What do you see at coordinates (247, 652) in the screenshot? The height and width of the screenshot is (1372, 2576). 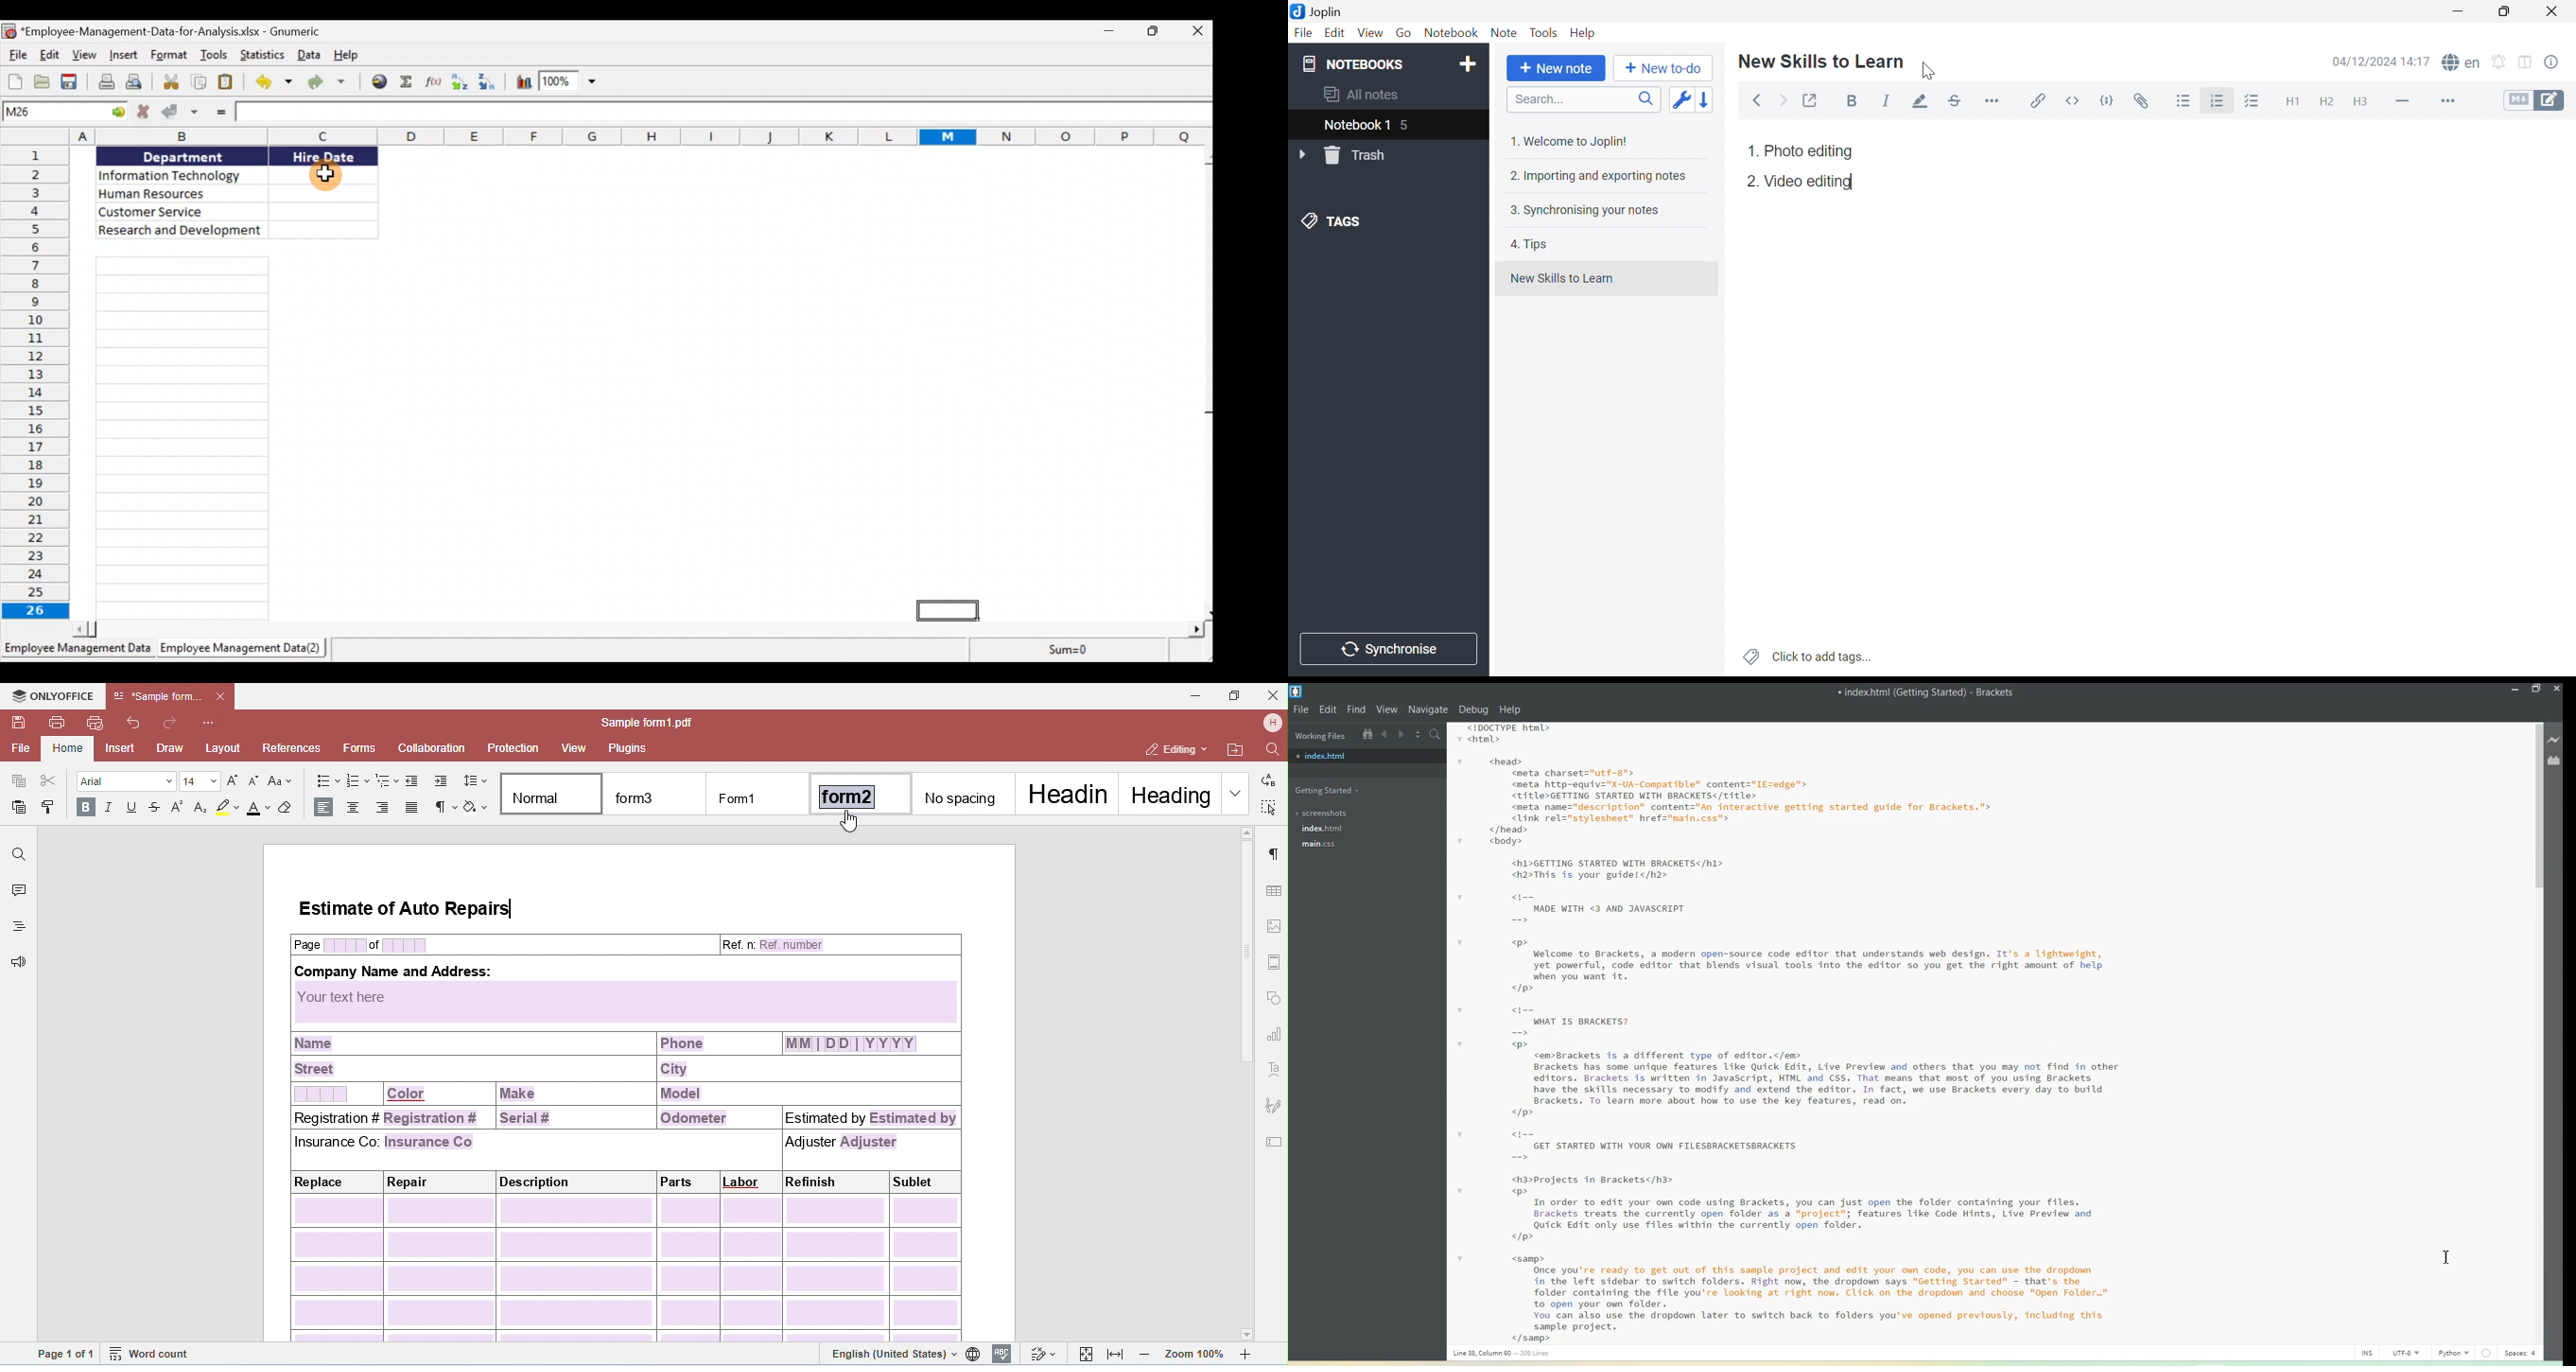 I see `Sheet 2` at bounding box center [247, 652].